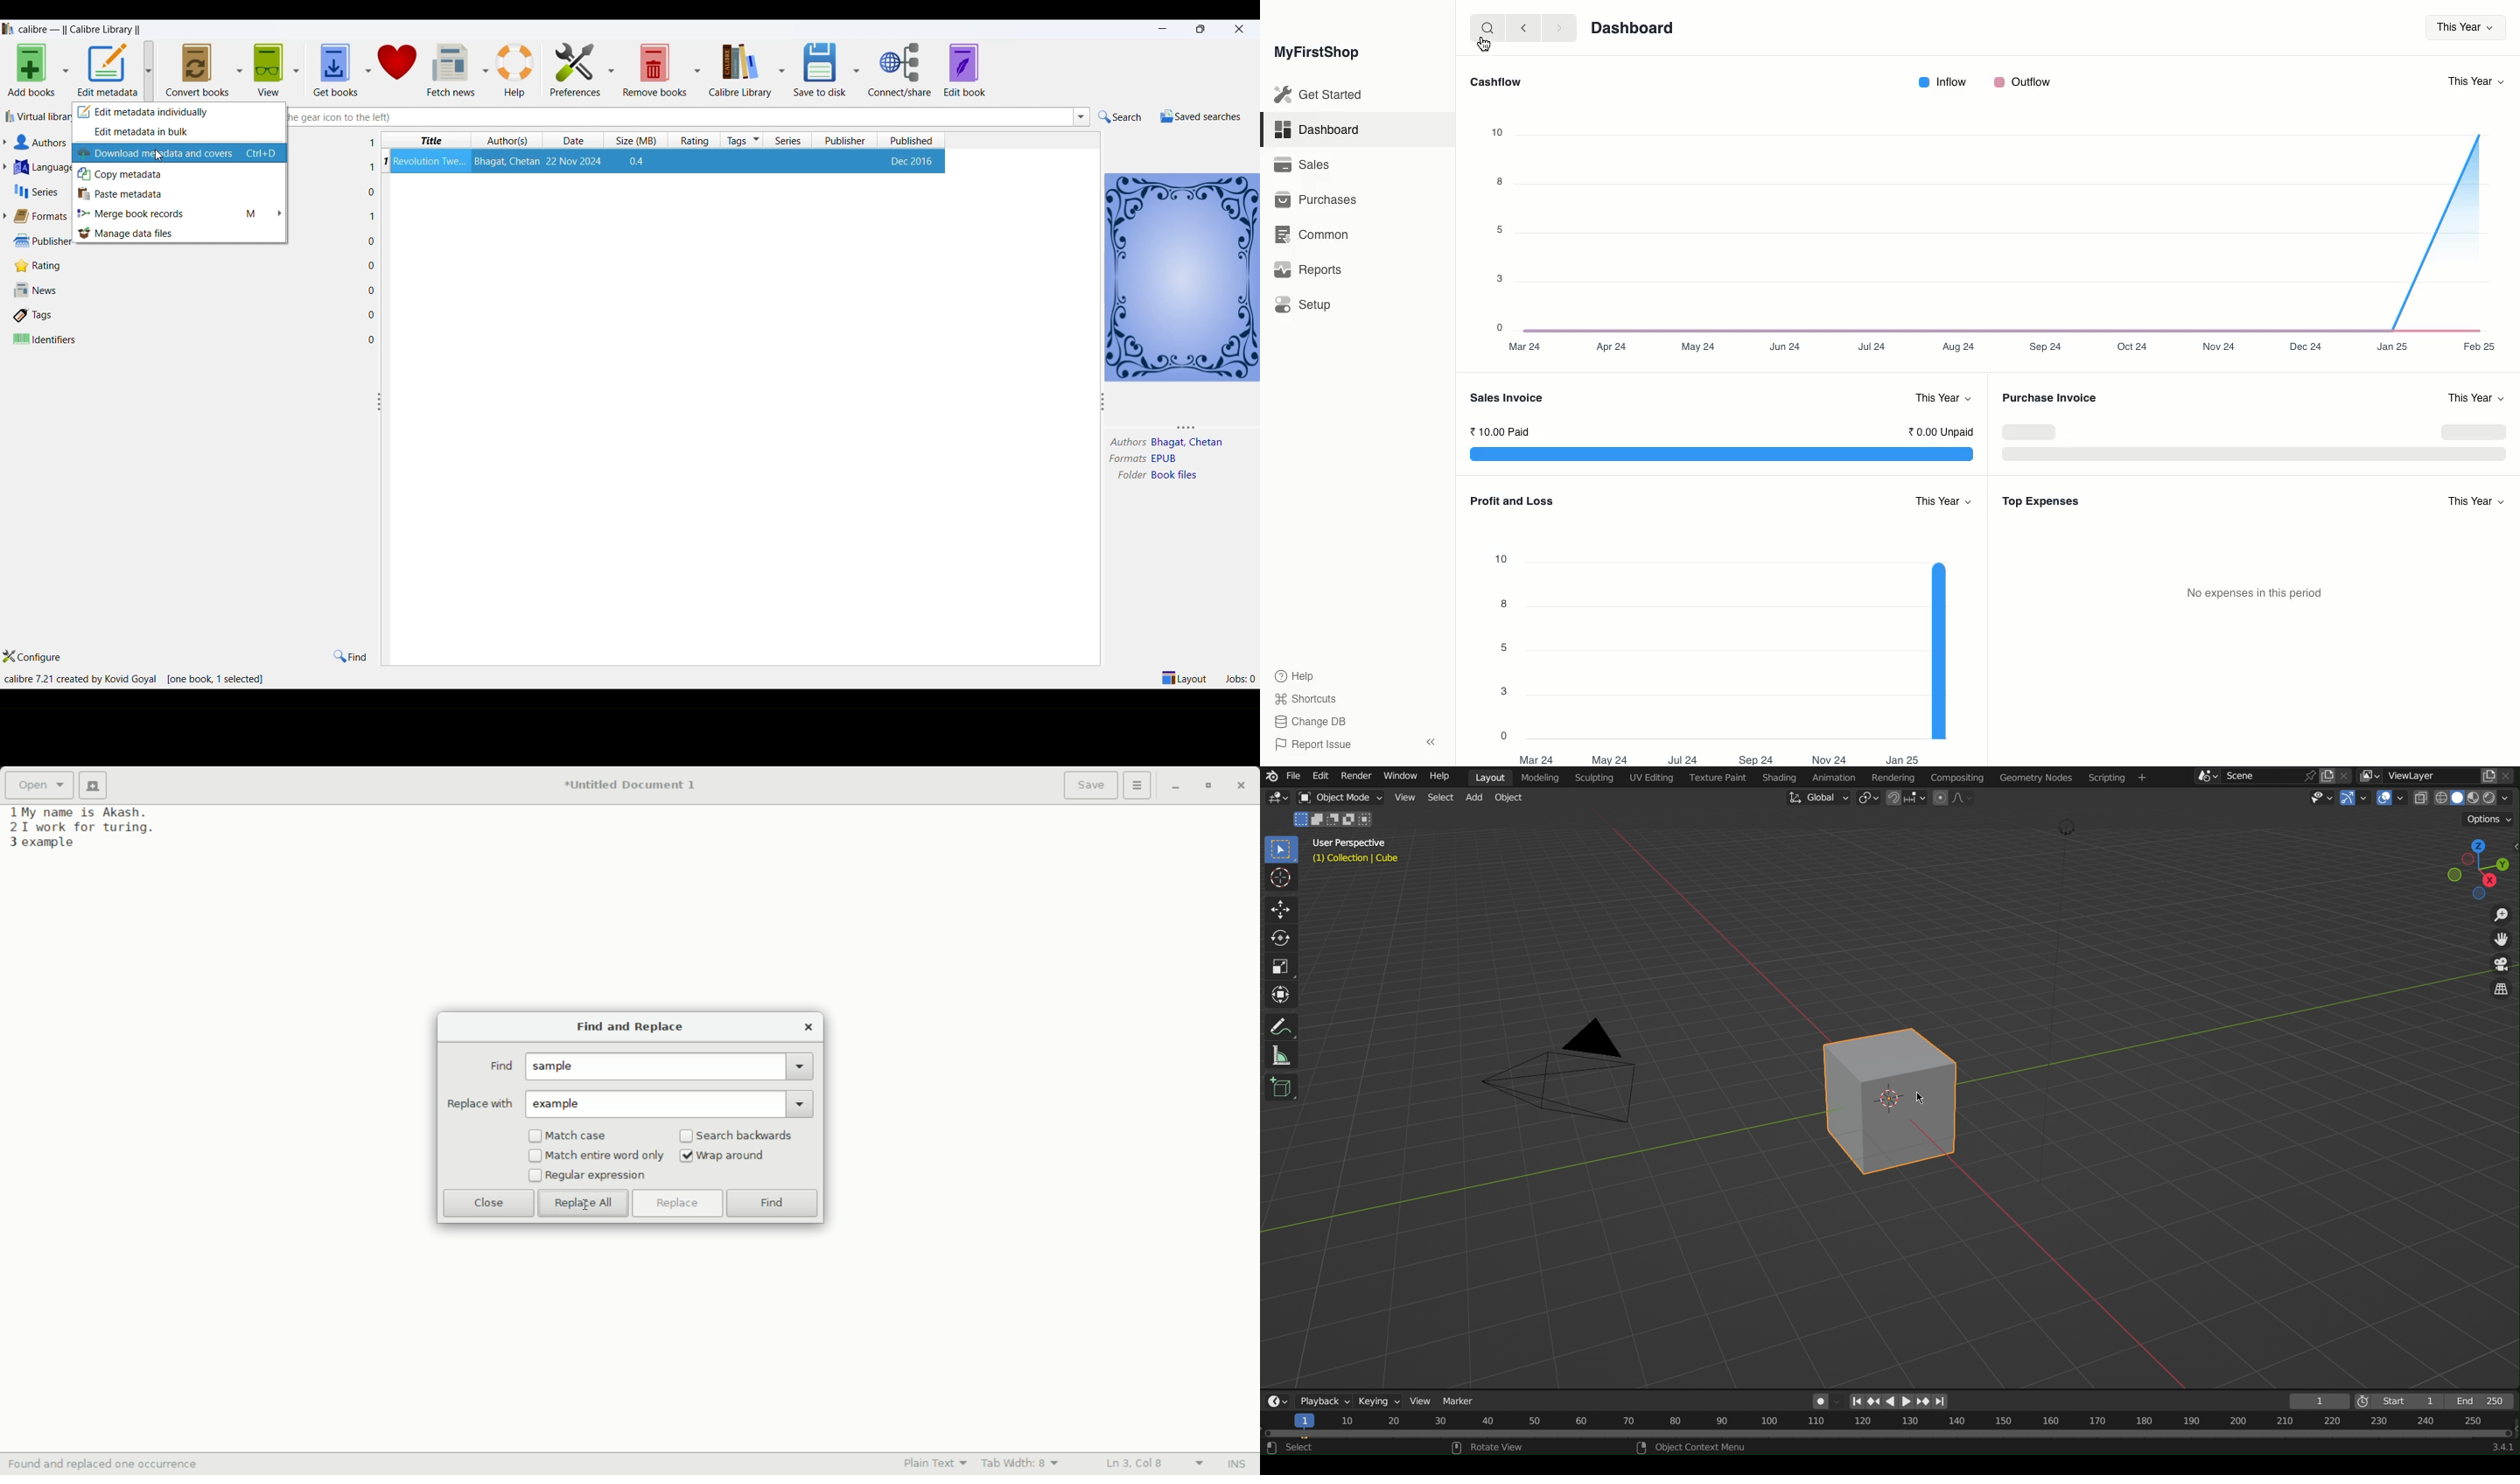  What do you see at coordinates (1875, 349) in the screenshot?
I see `Jul 24` at bounding box center [1875, 349].